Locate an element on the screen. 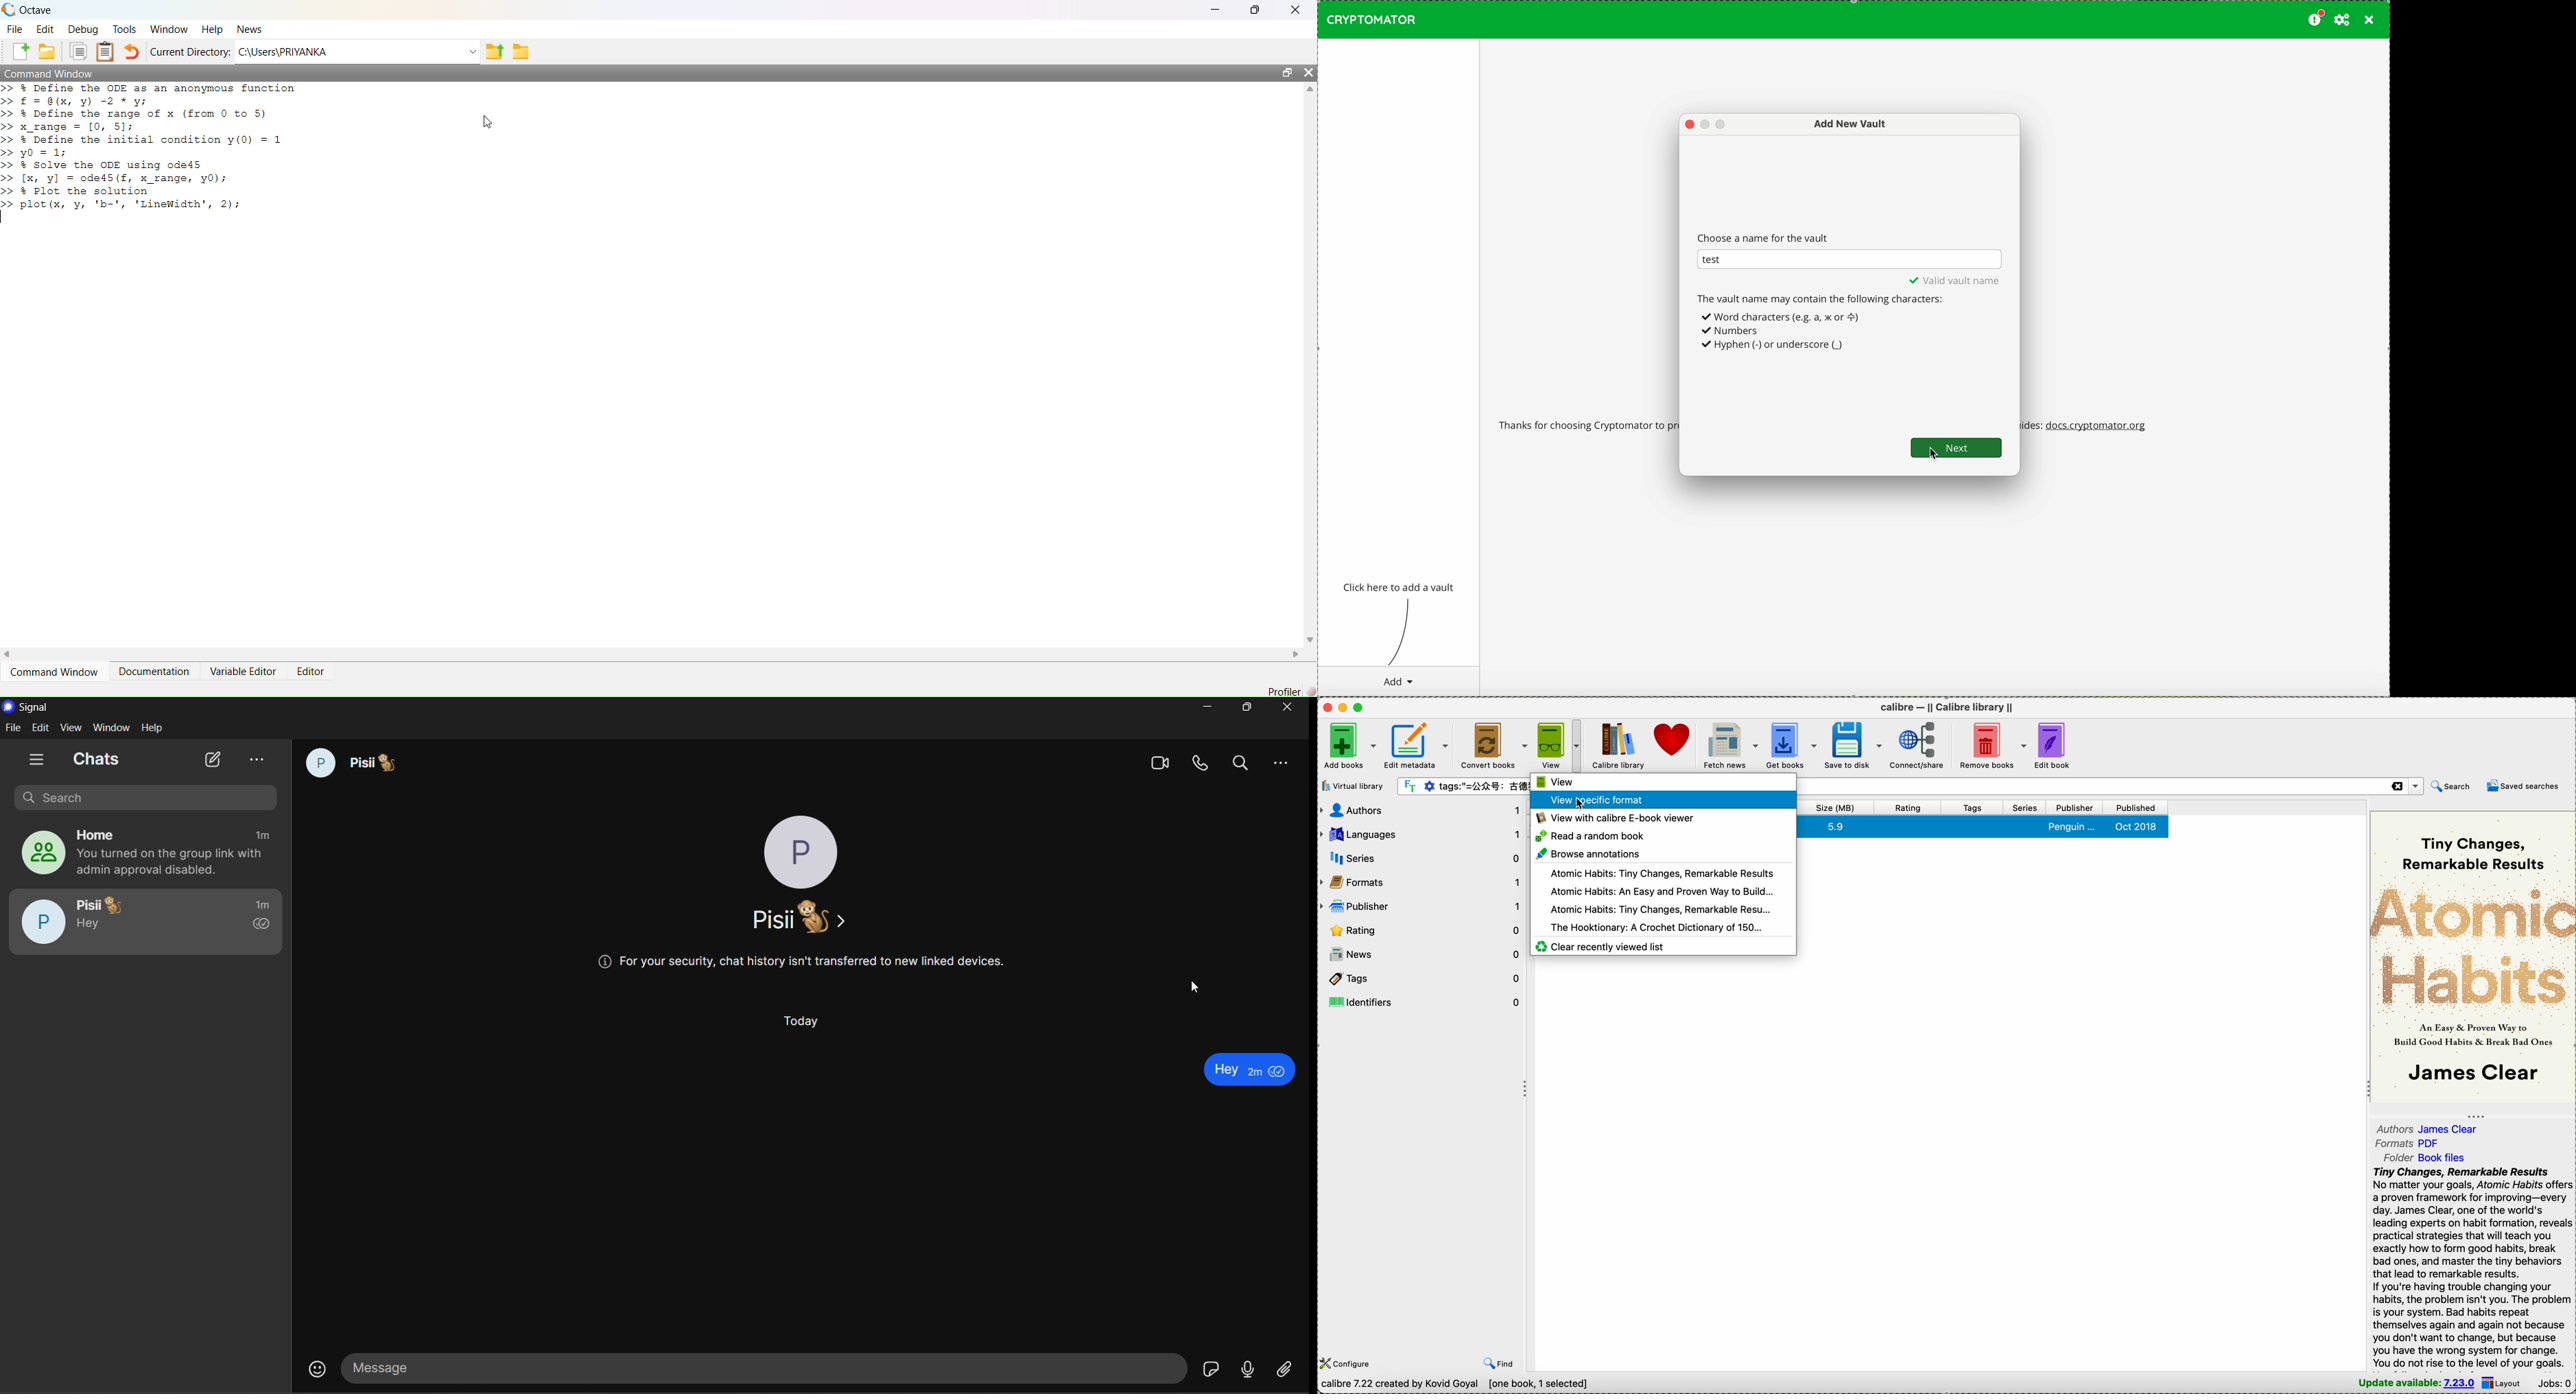  Editor is located at coordinates (311, 671).